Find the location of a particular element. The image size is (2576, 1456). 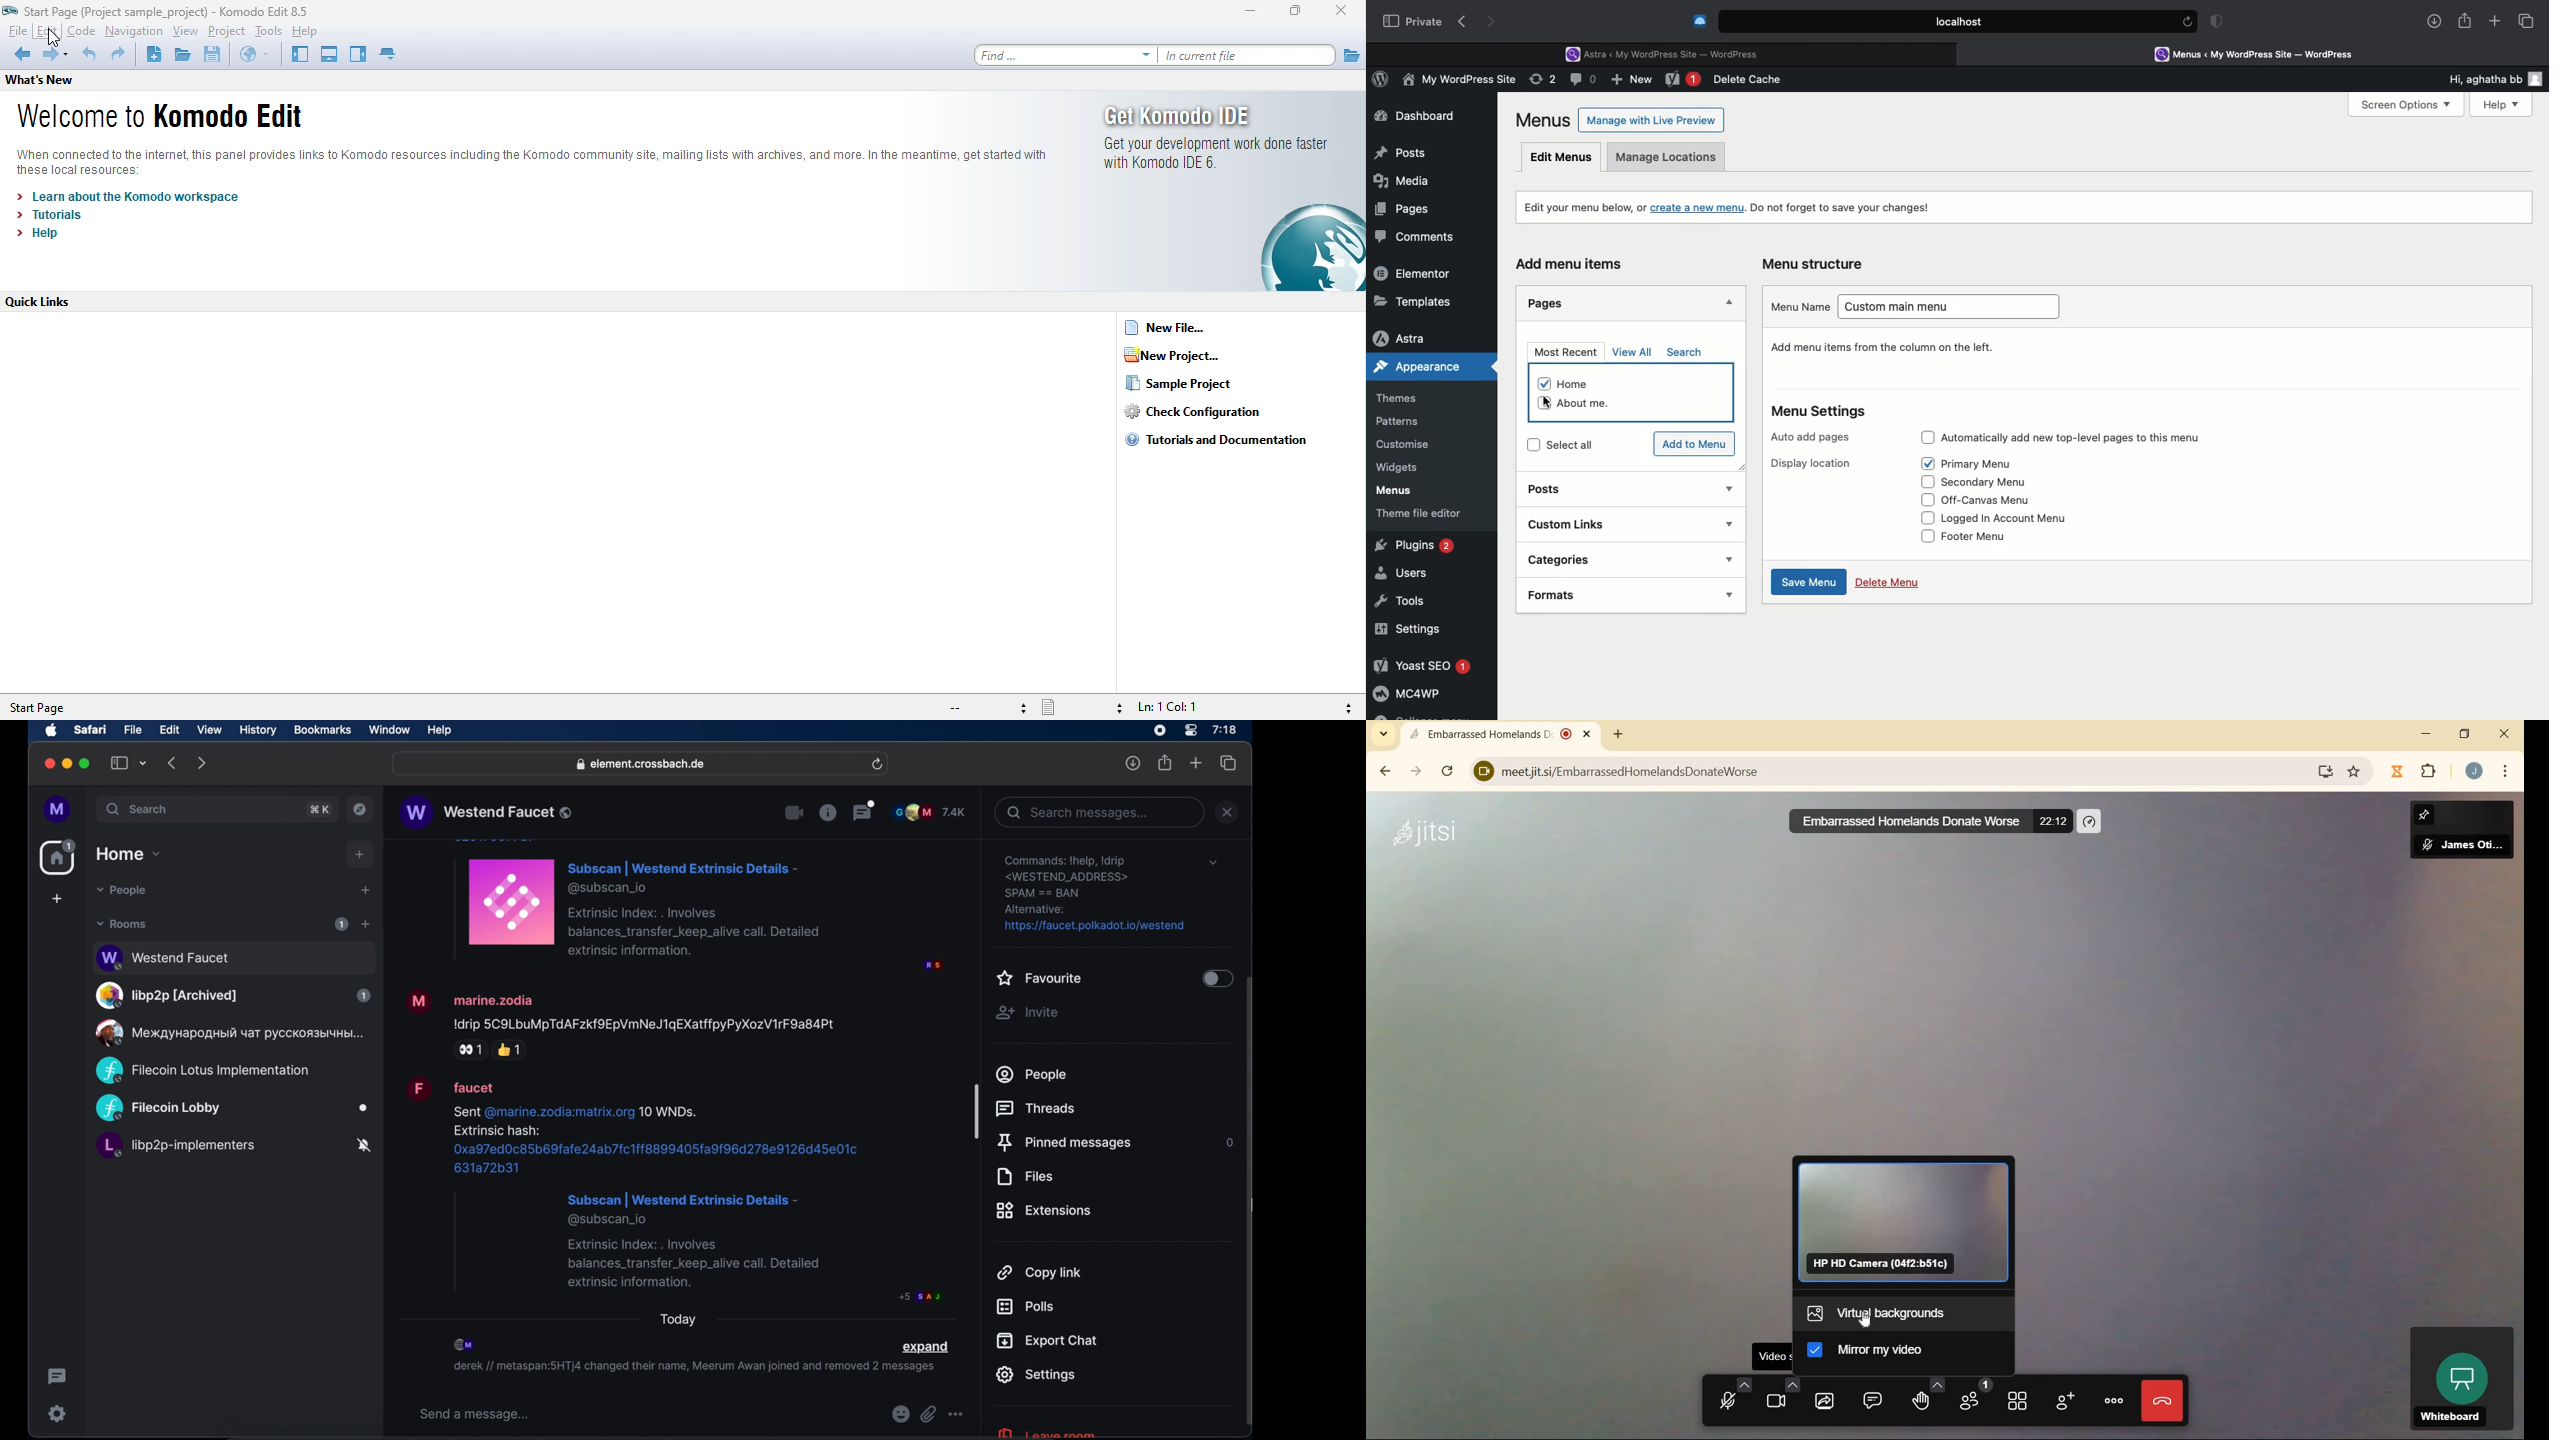

downloads is located at coordinates (1133, 763).